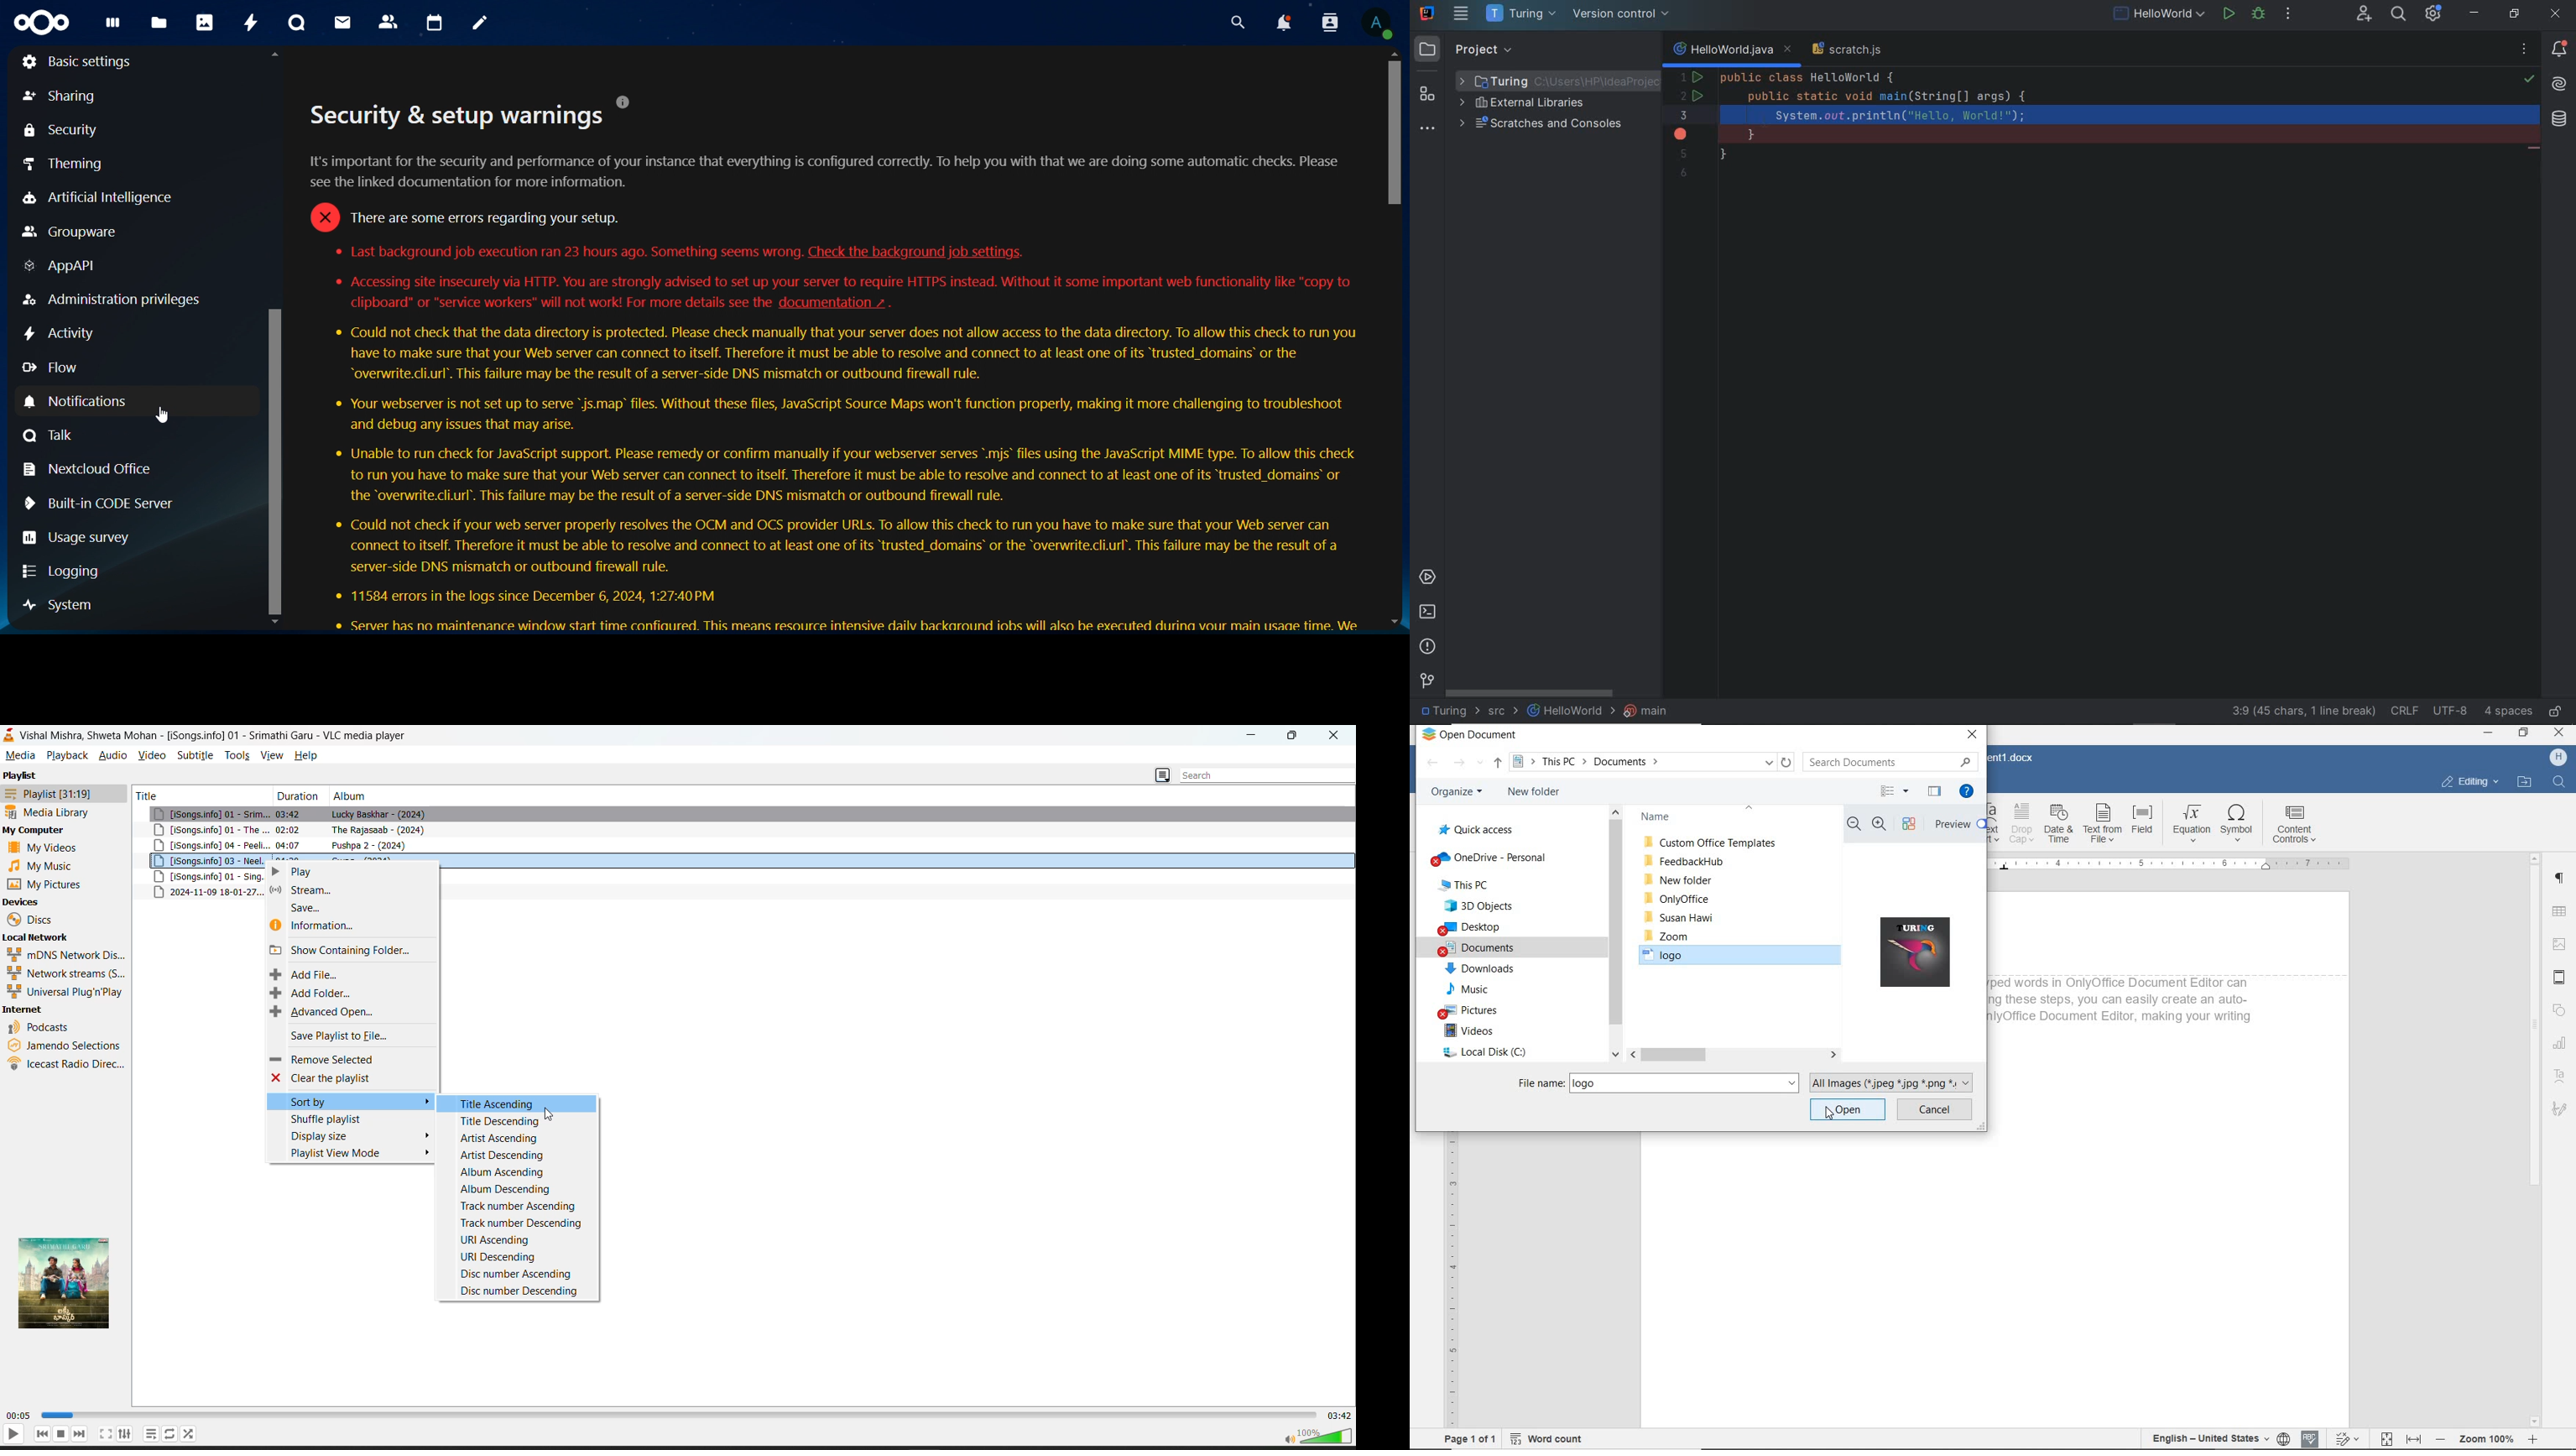  What do you see at coordinates (1849, 1108) in the screenshot?
I see `OPEN` at bounding box center [1849, 1108].